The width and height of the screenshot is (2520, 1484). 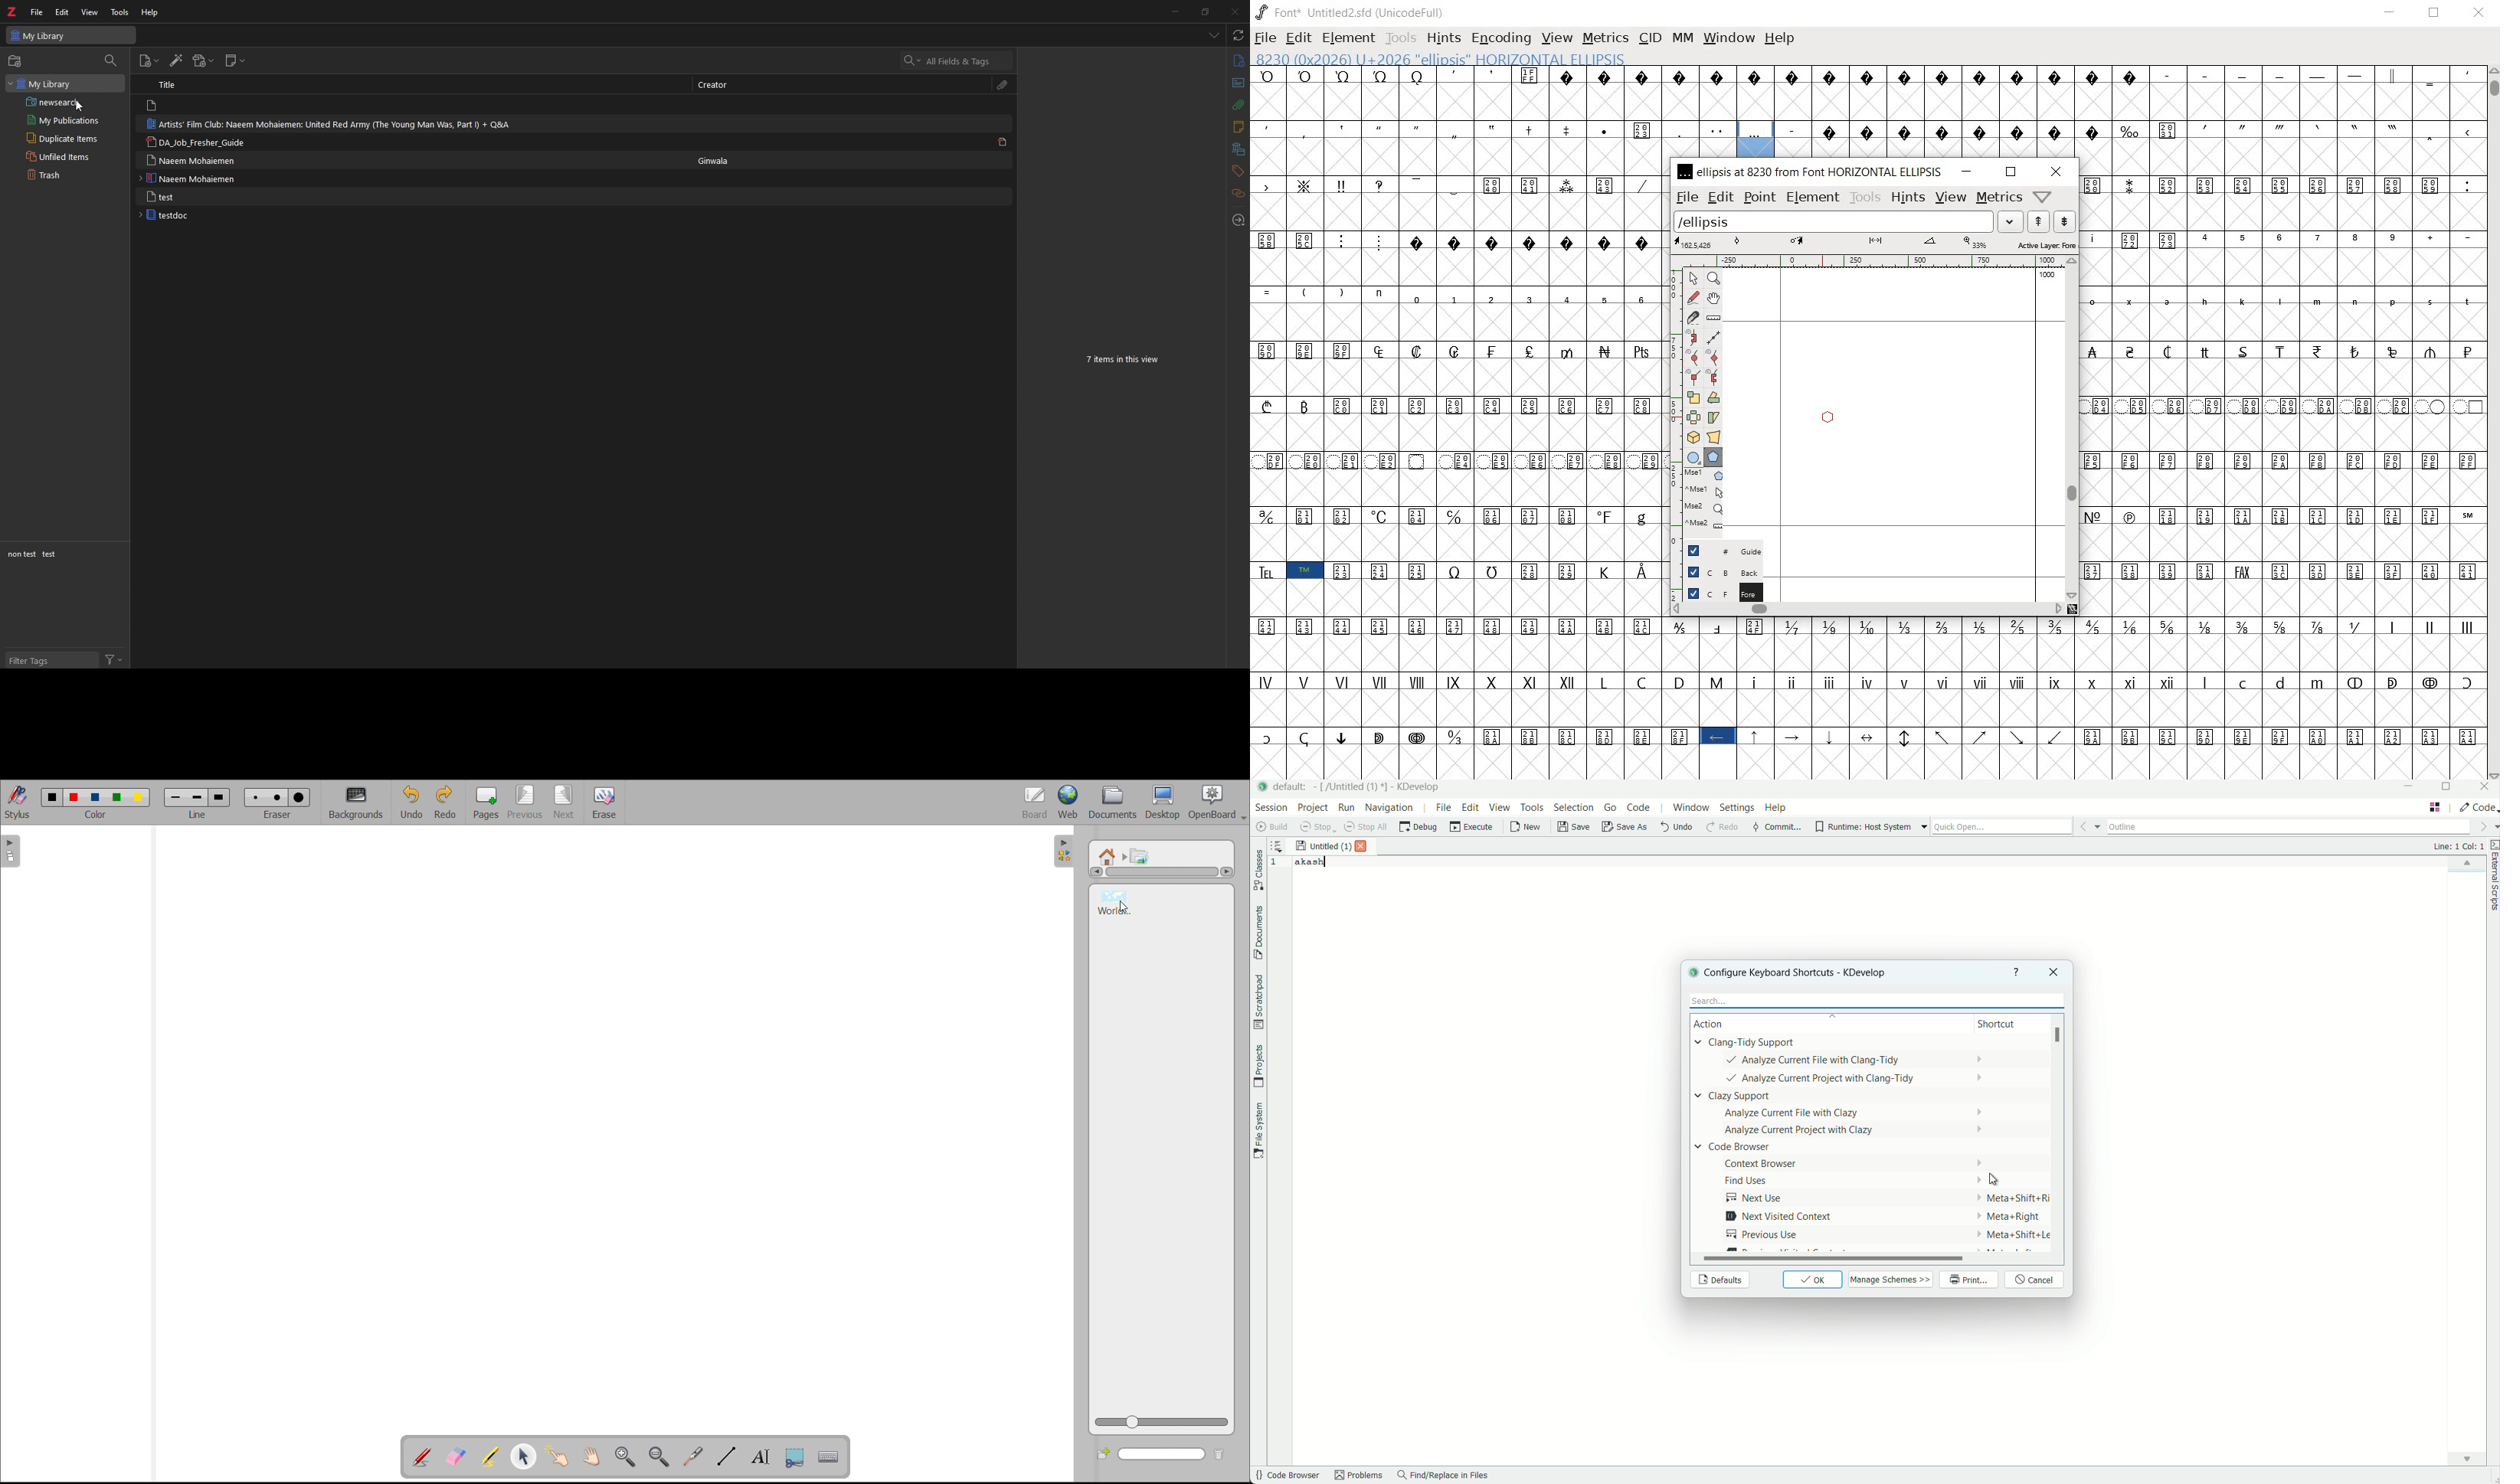 I want to click on Encyclopedia Article, so click(x=188, y=180).